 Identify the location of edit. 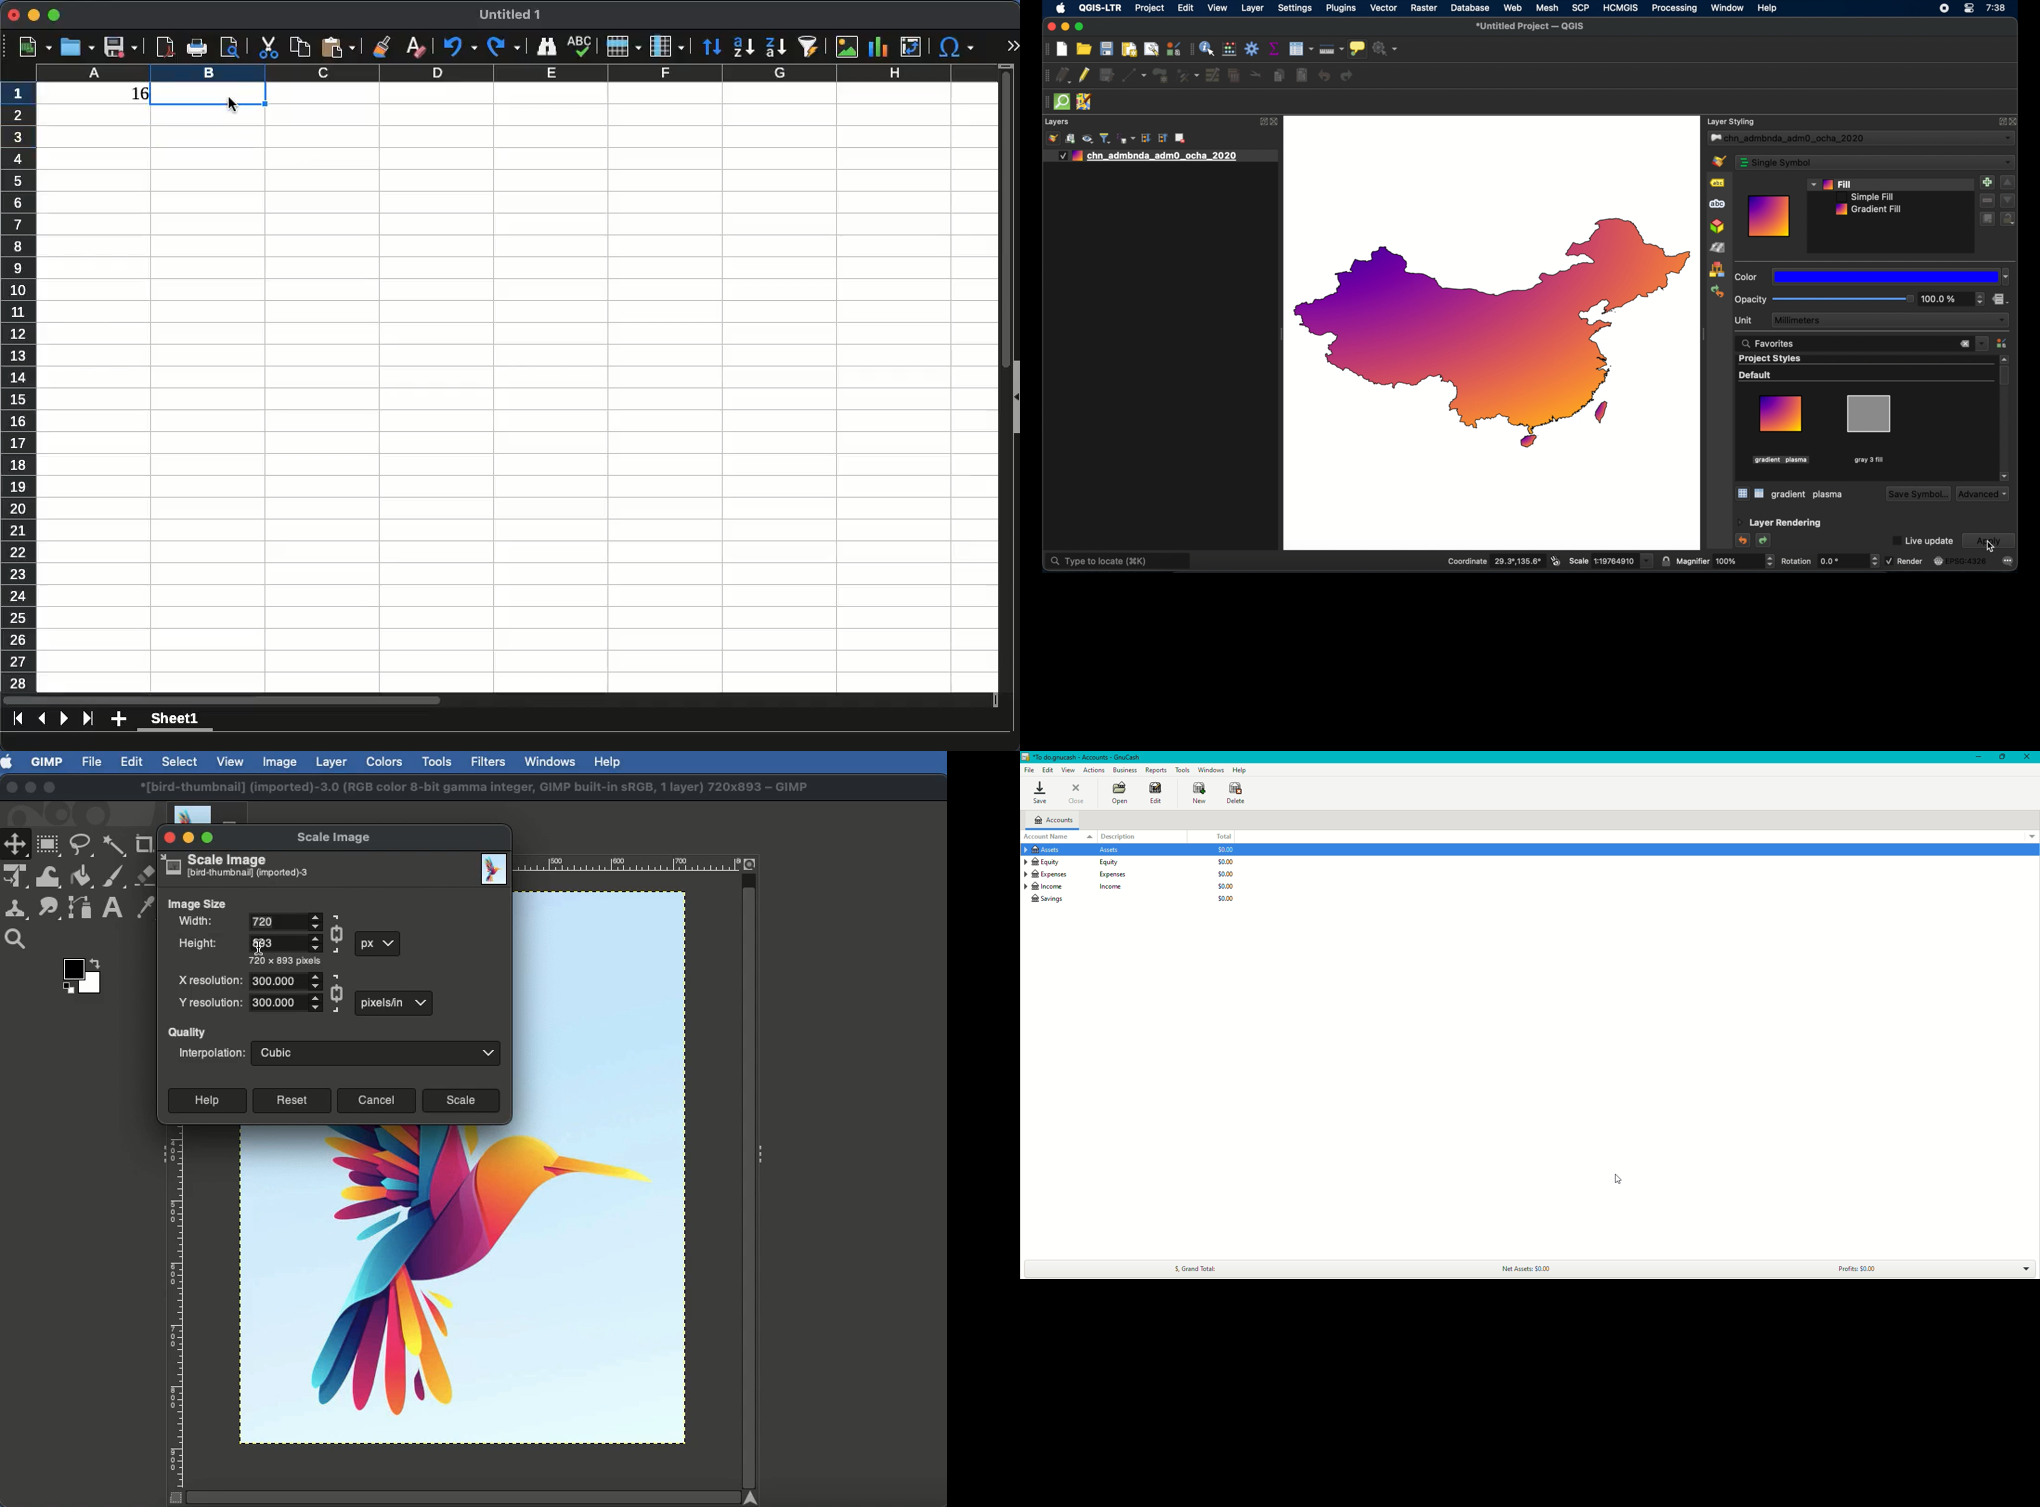
(1186, 7).